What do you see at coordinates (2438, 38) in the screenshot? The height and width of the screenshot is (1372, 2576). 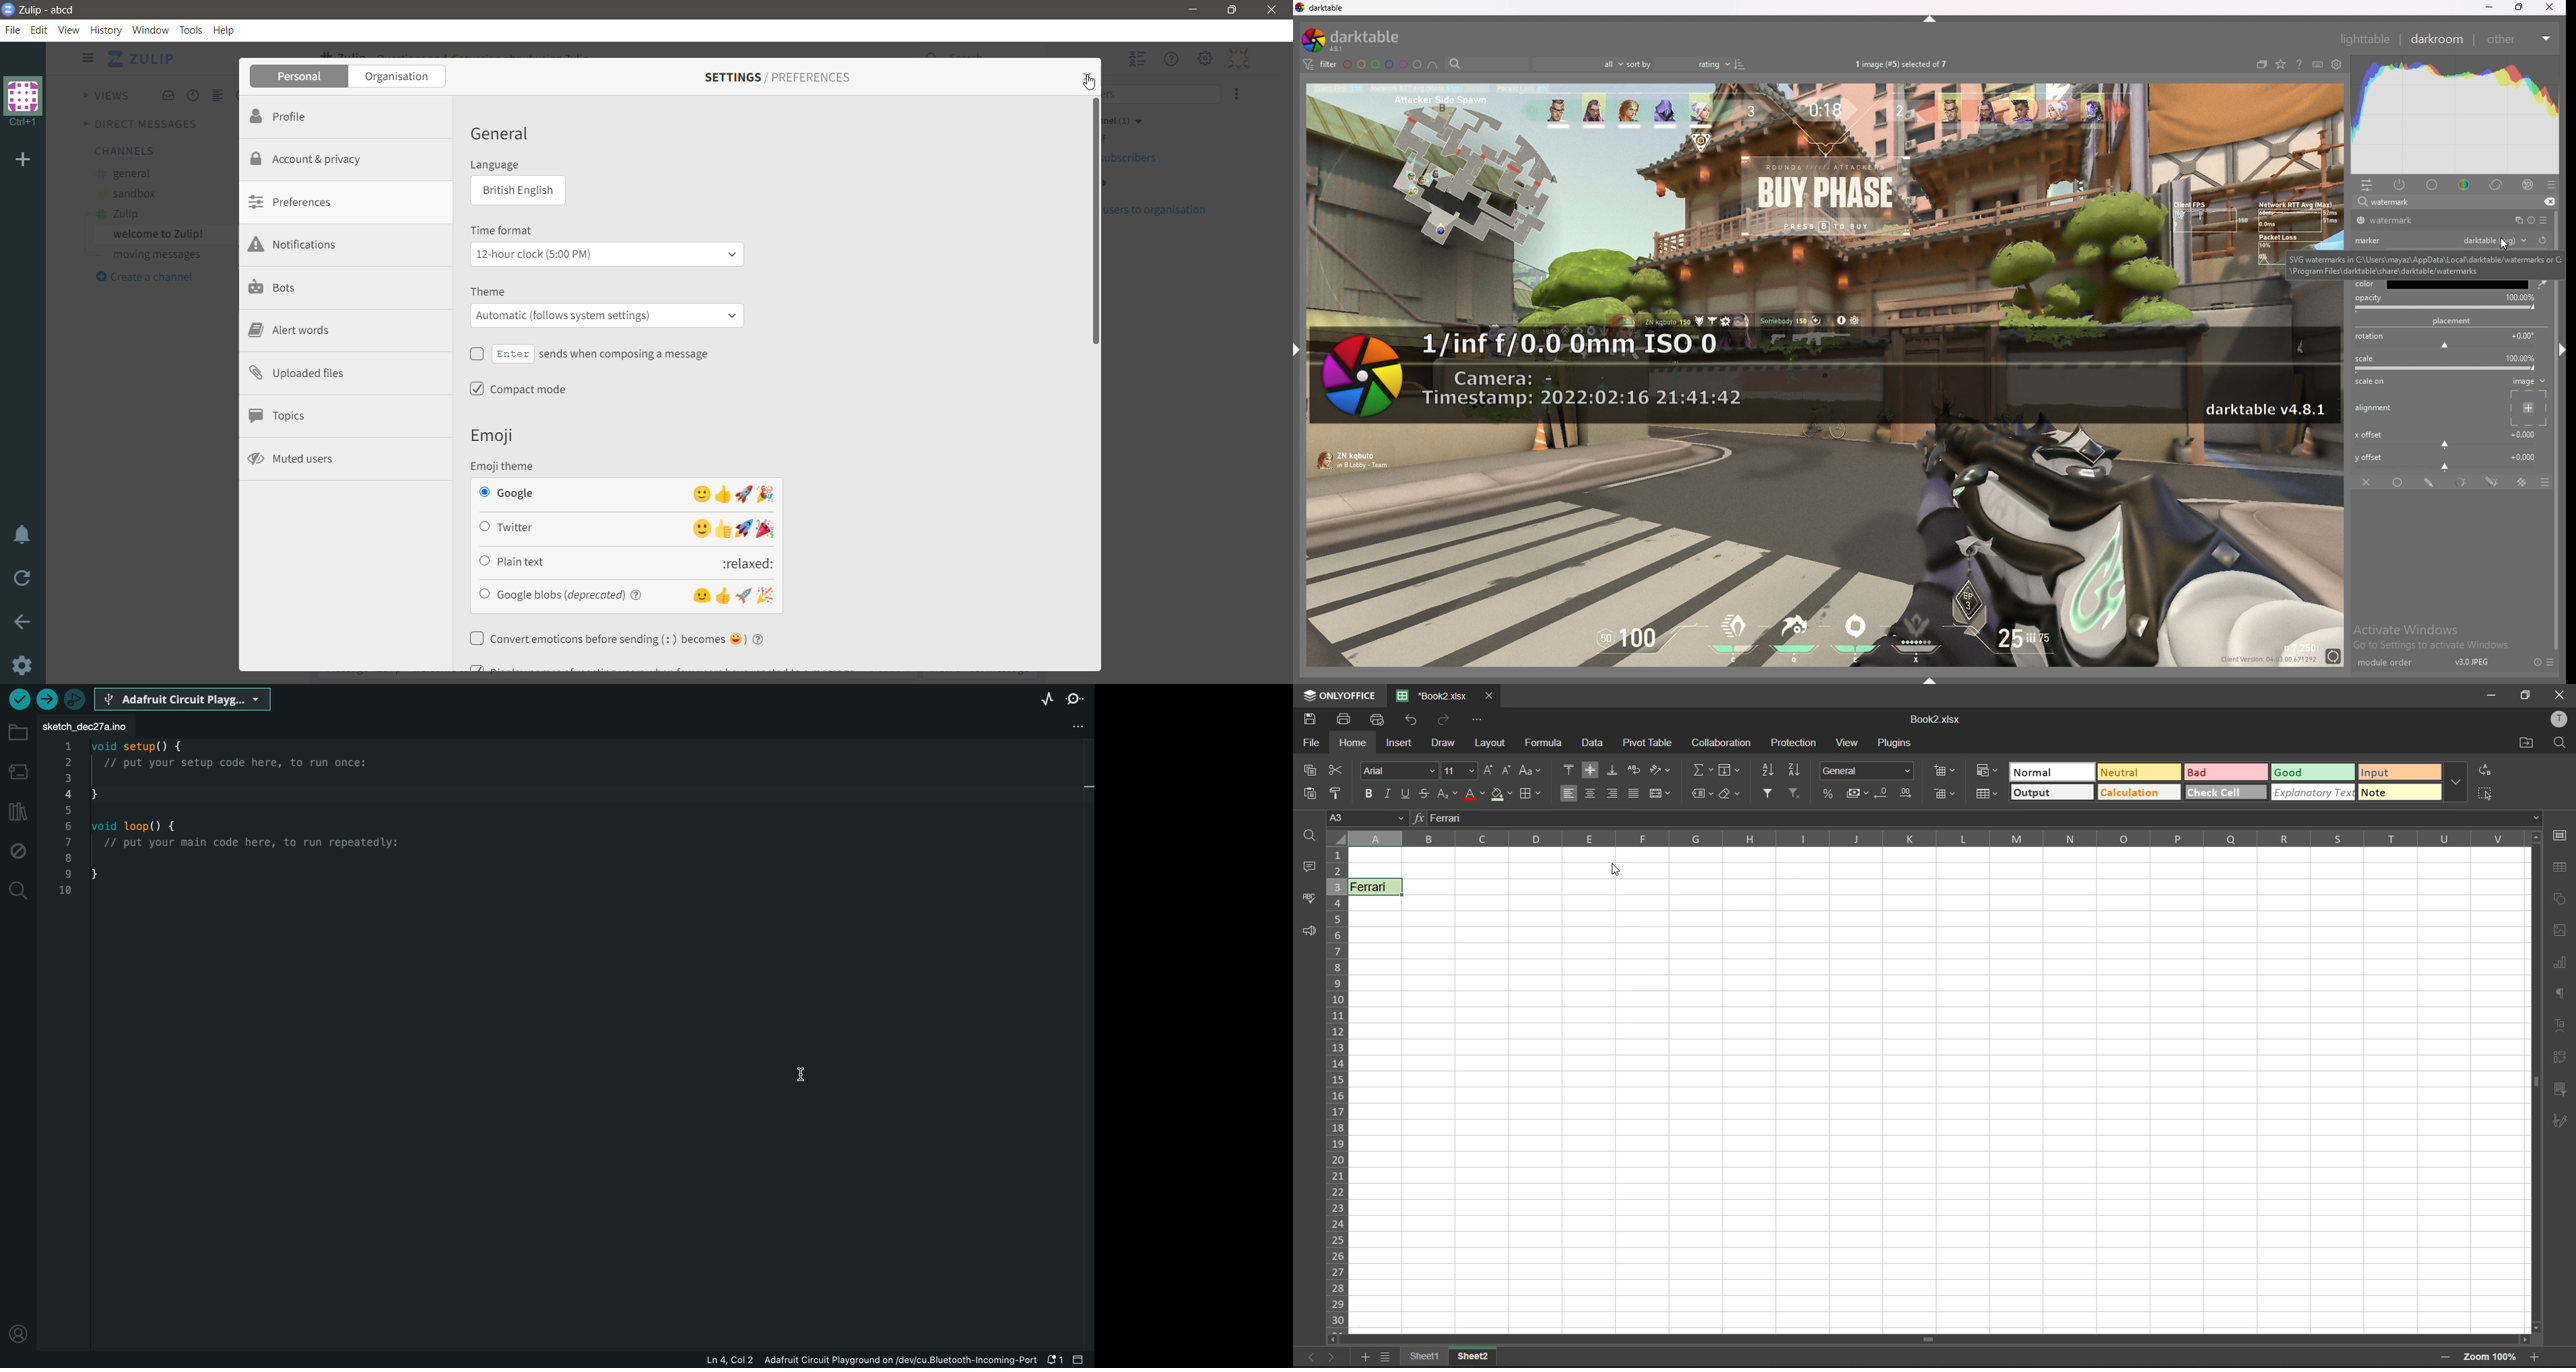 I see `darkroom` at bounding box center [2438, 38].